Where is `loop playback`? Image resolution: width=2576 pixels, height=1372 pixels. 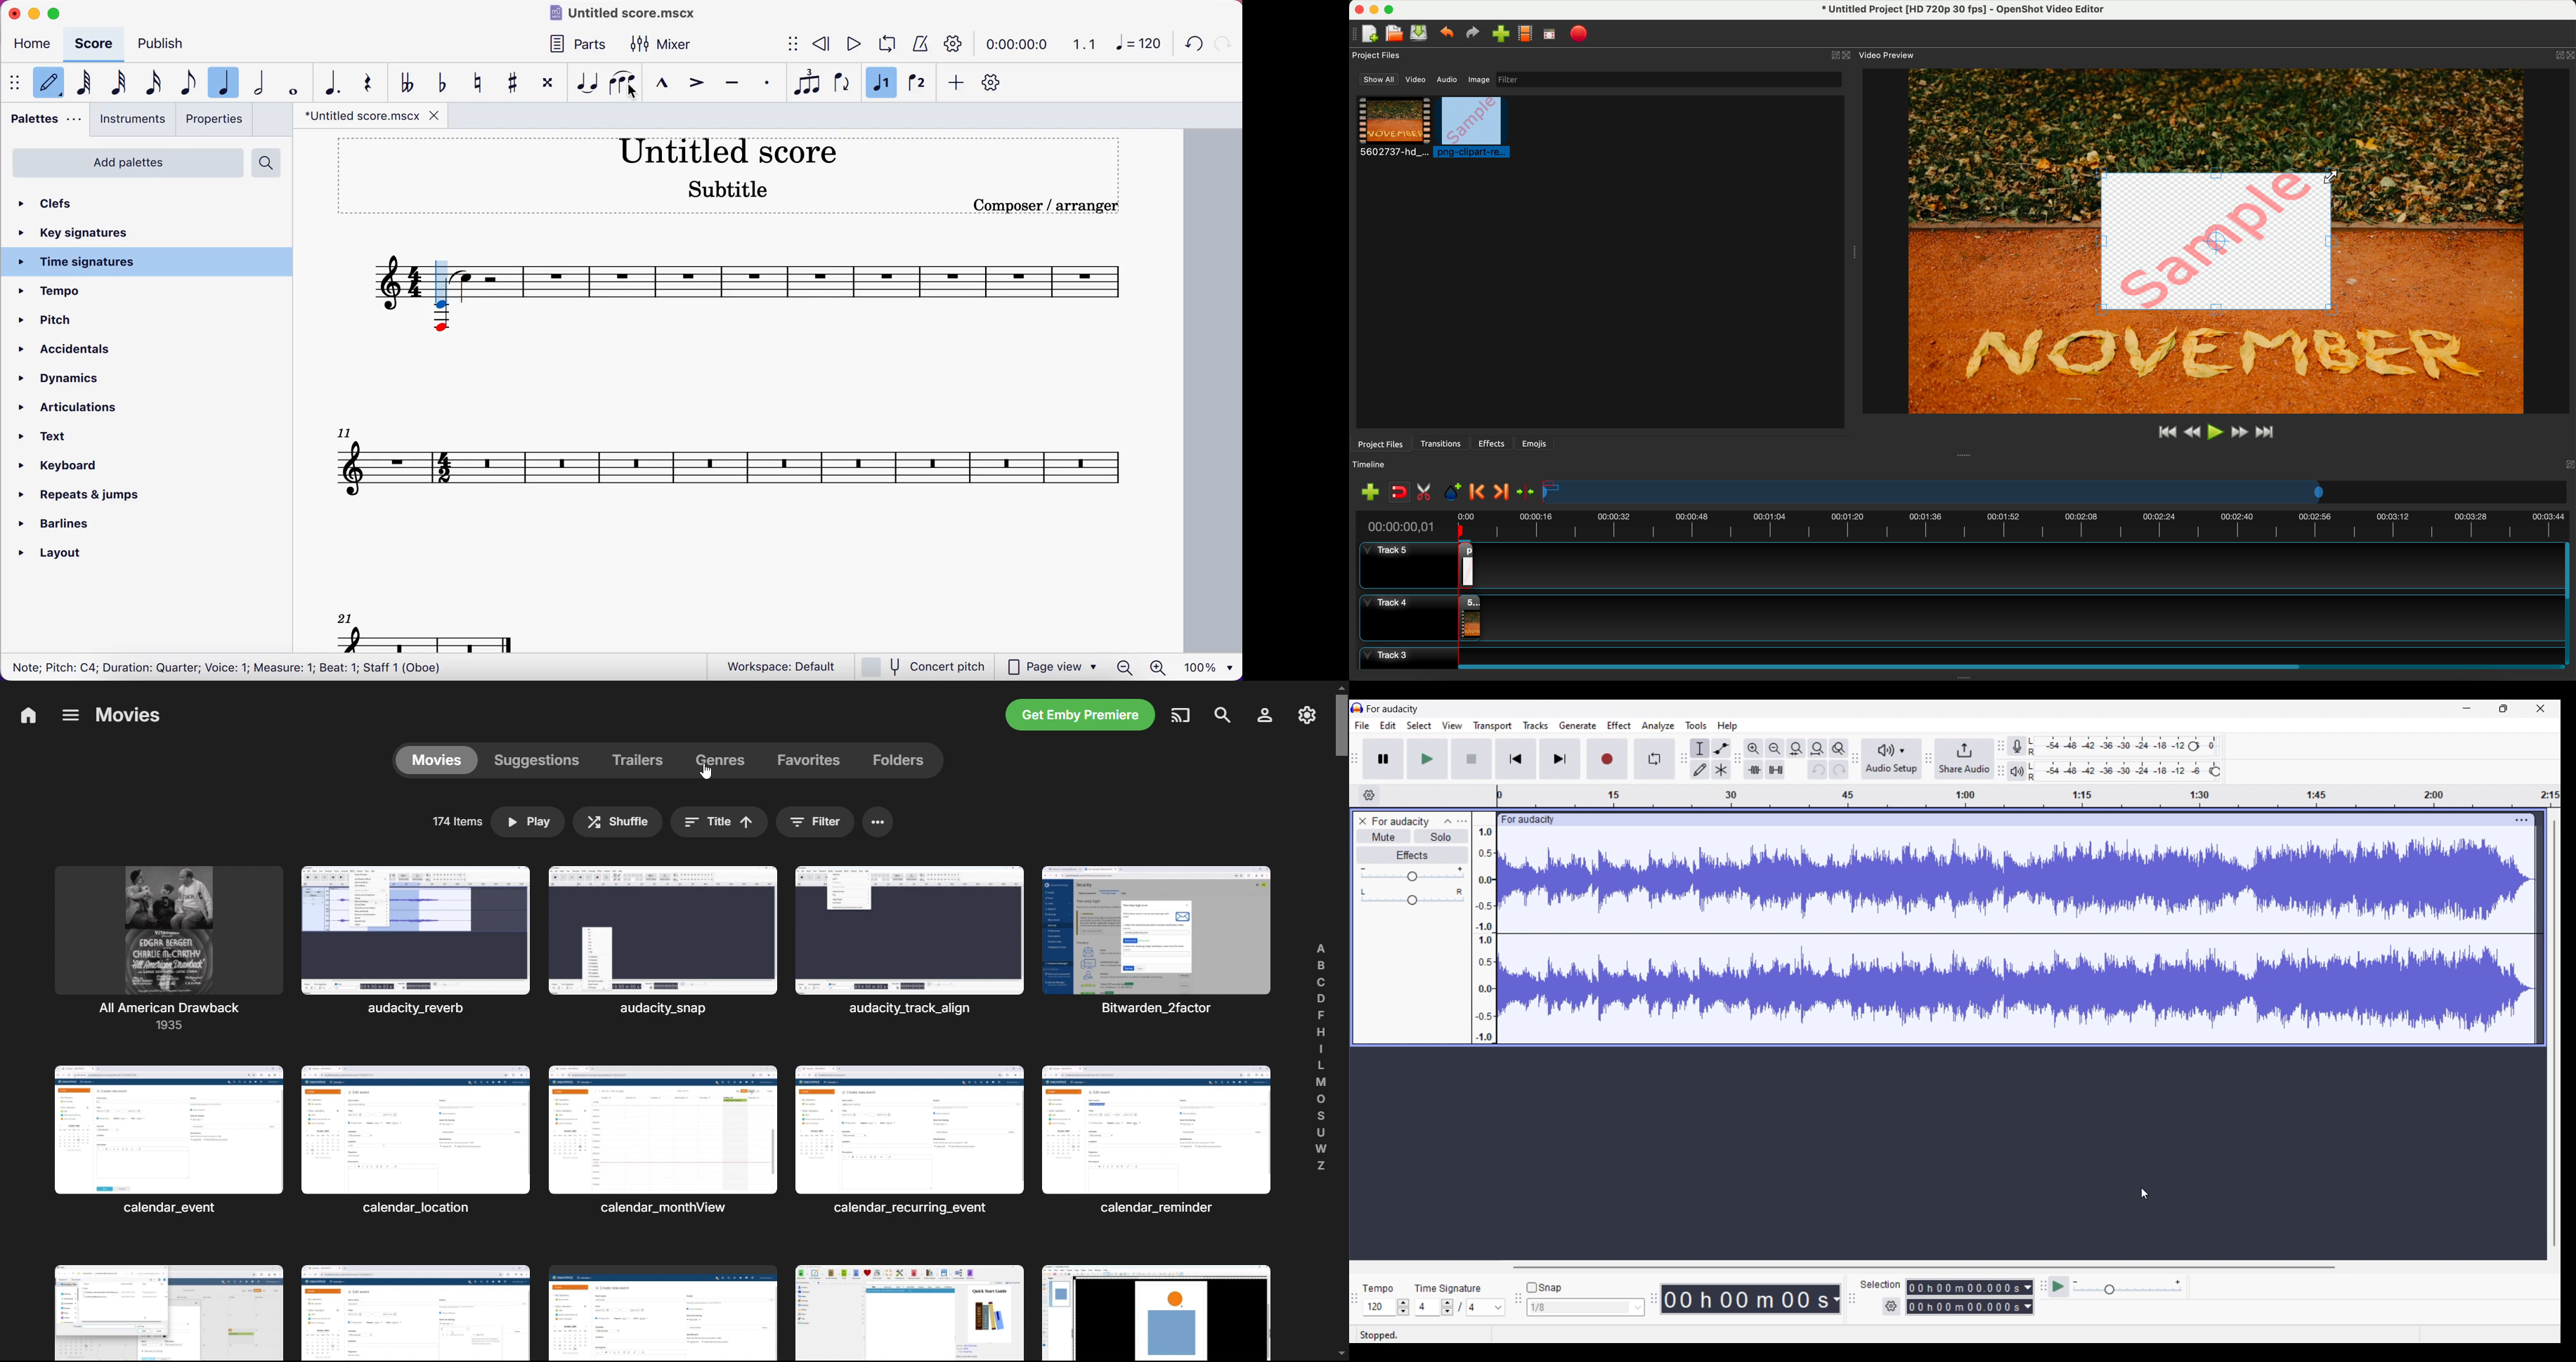
loop playback is located at coordinates (884, 44).